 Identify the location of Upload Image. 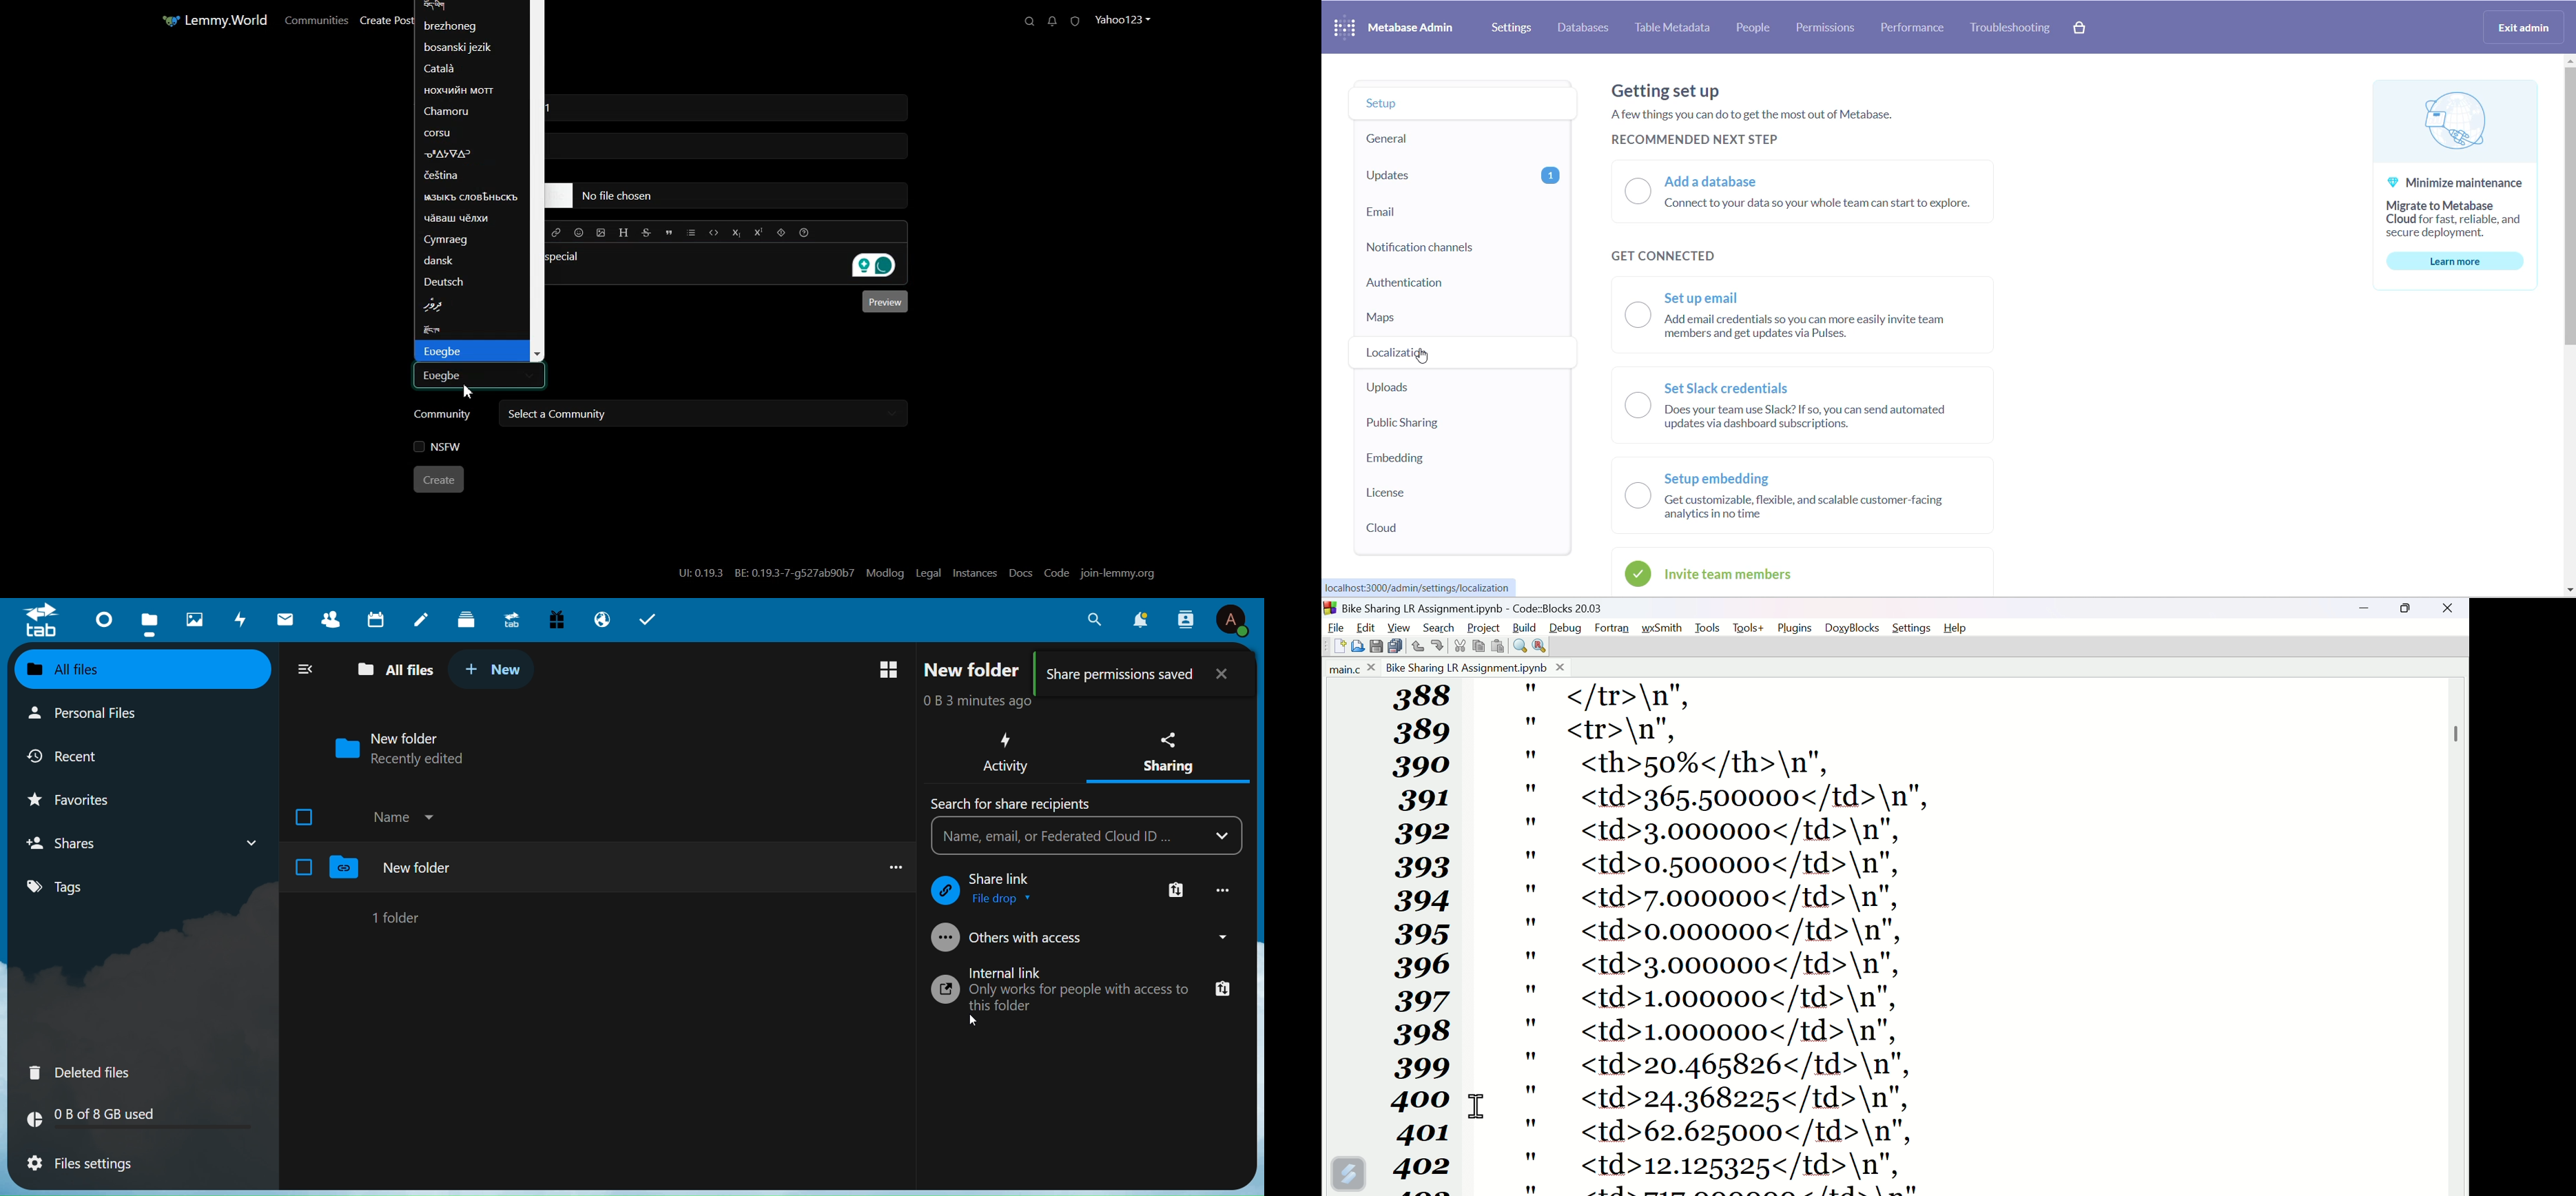
(602, 233).